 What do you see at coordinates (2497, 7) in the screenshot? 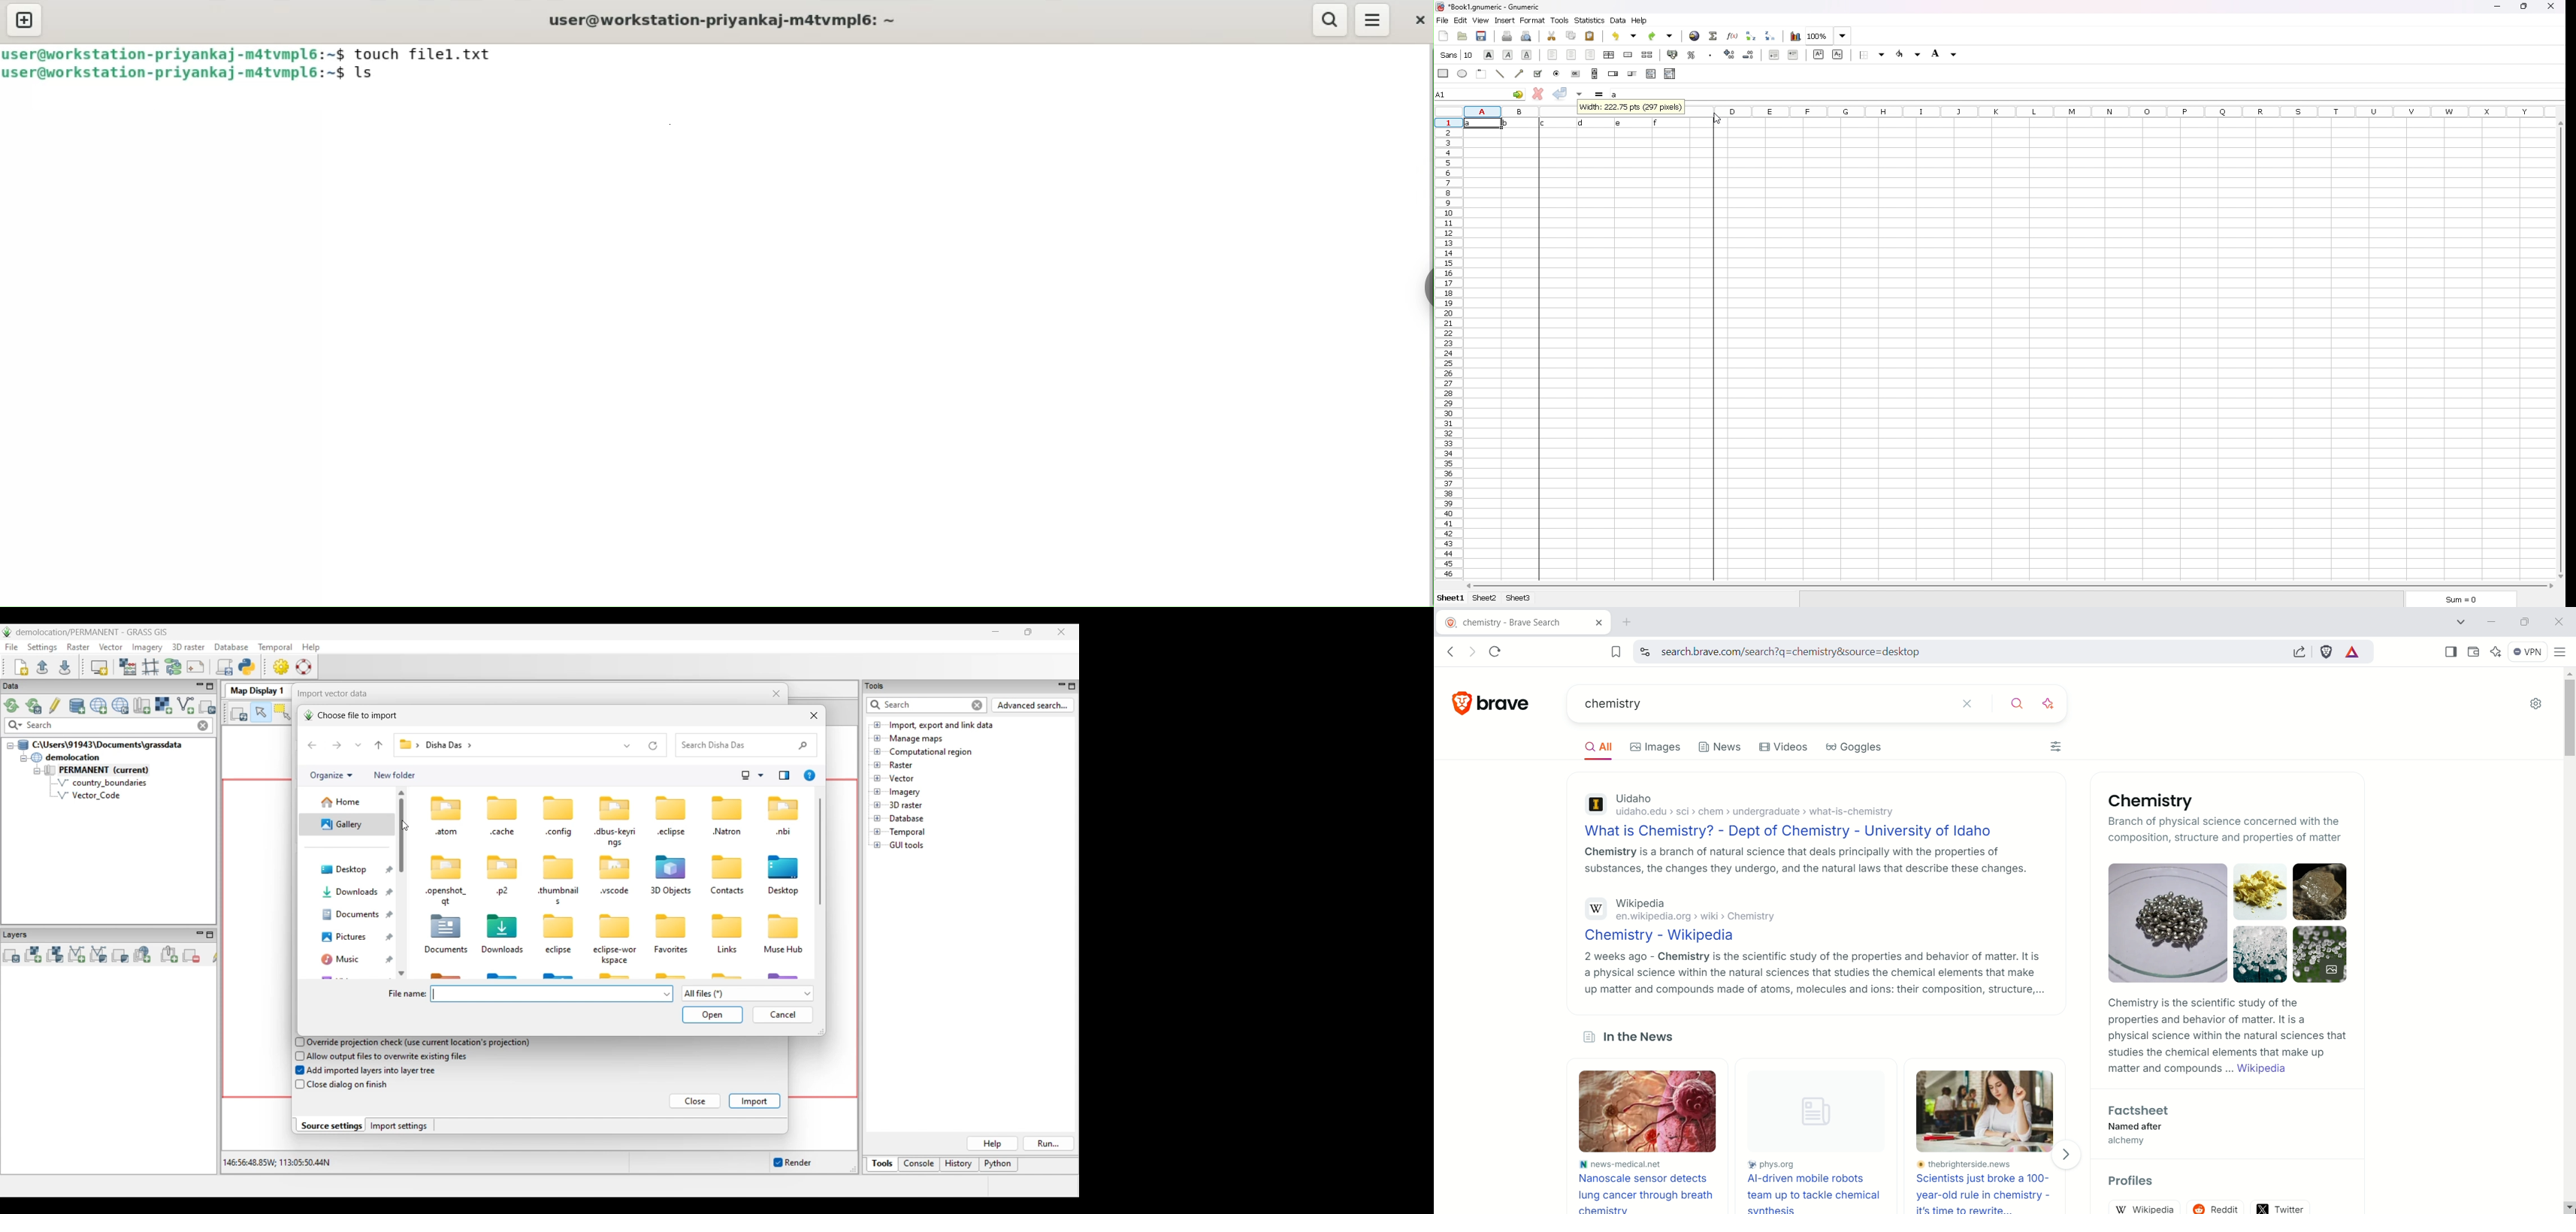
I see `minimize` at bounding box center [2497, 7].